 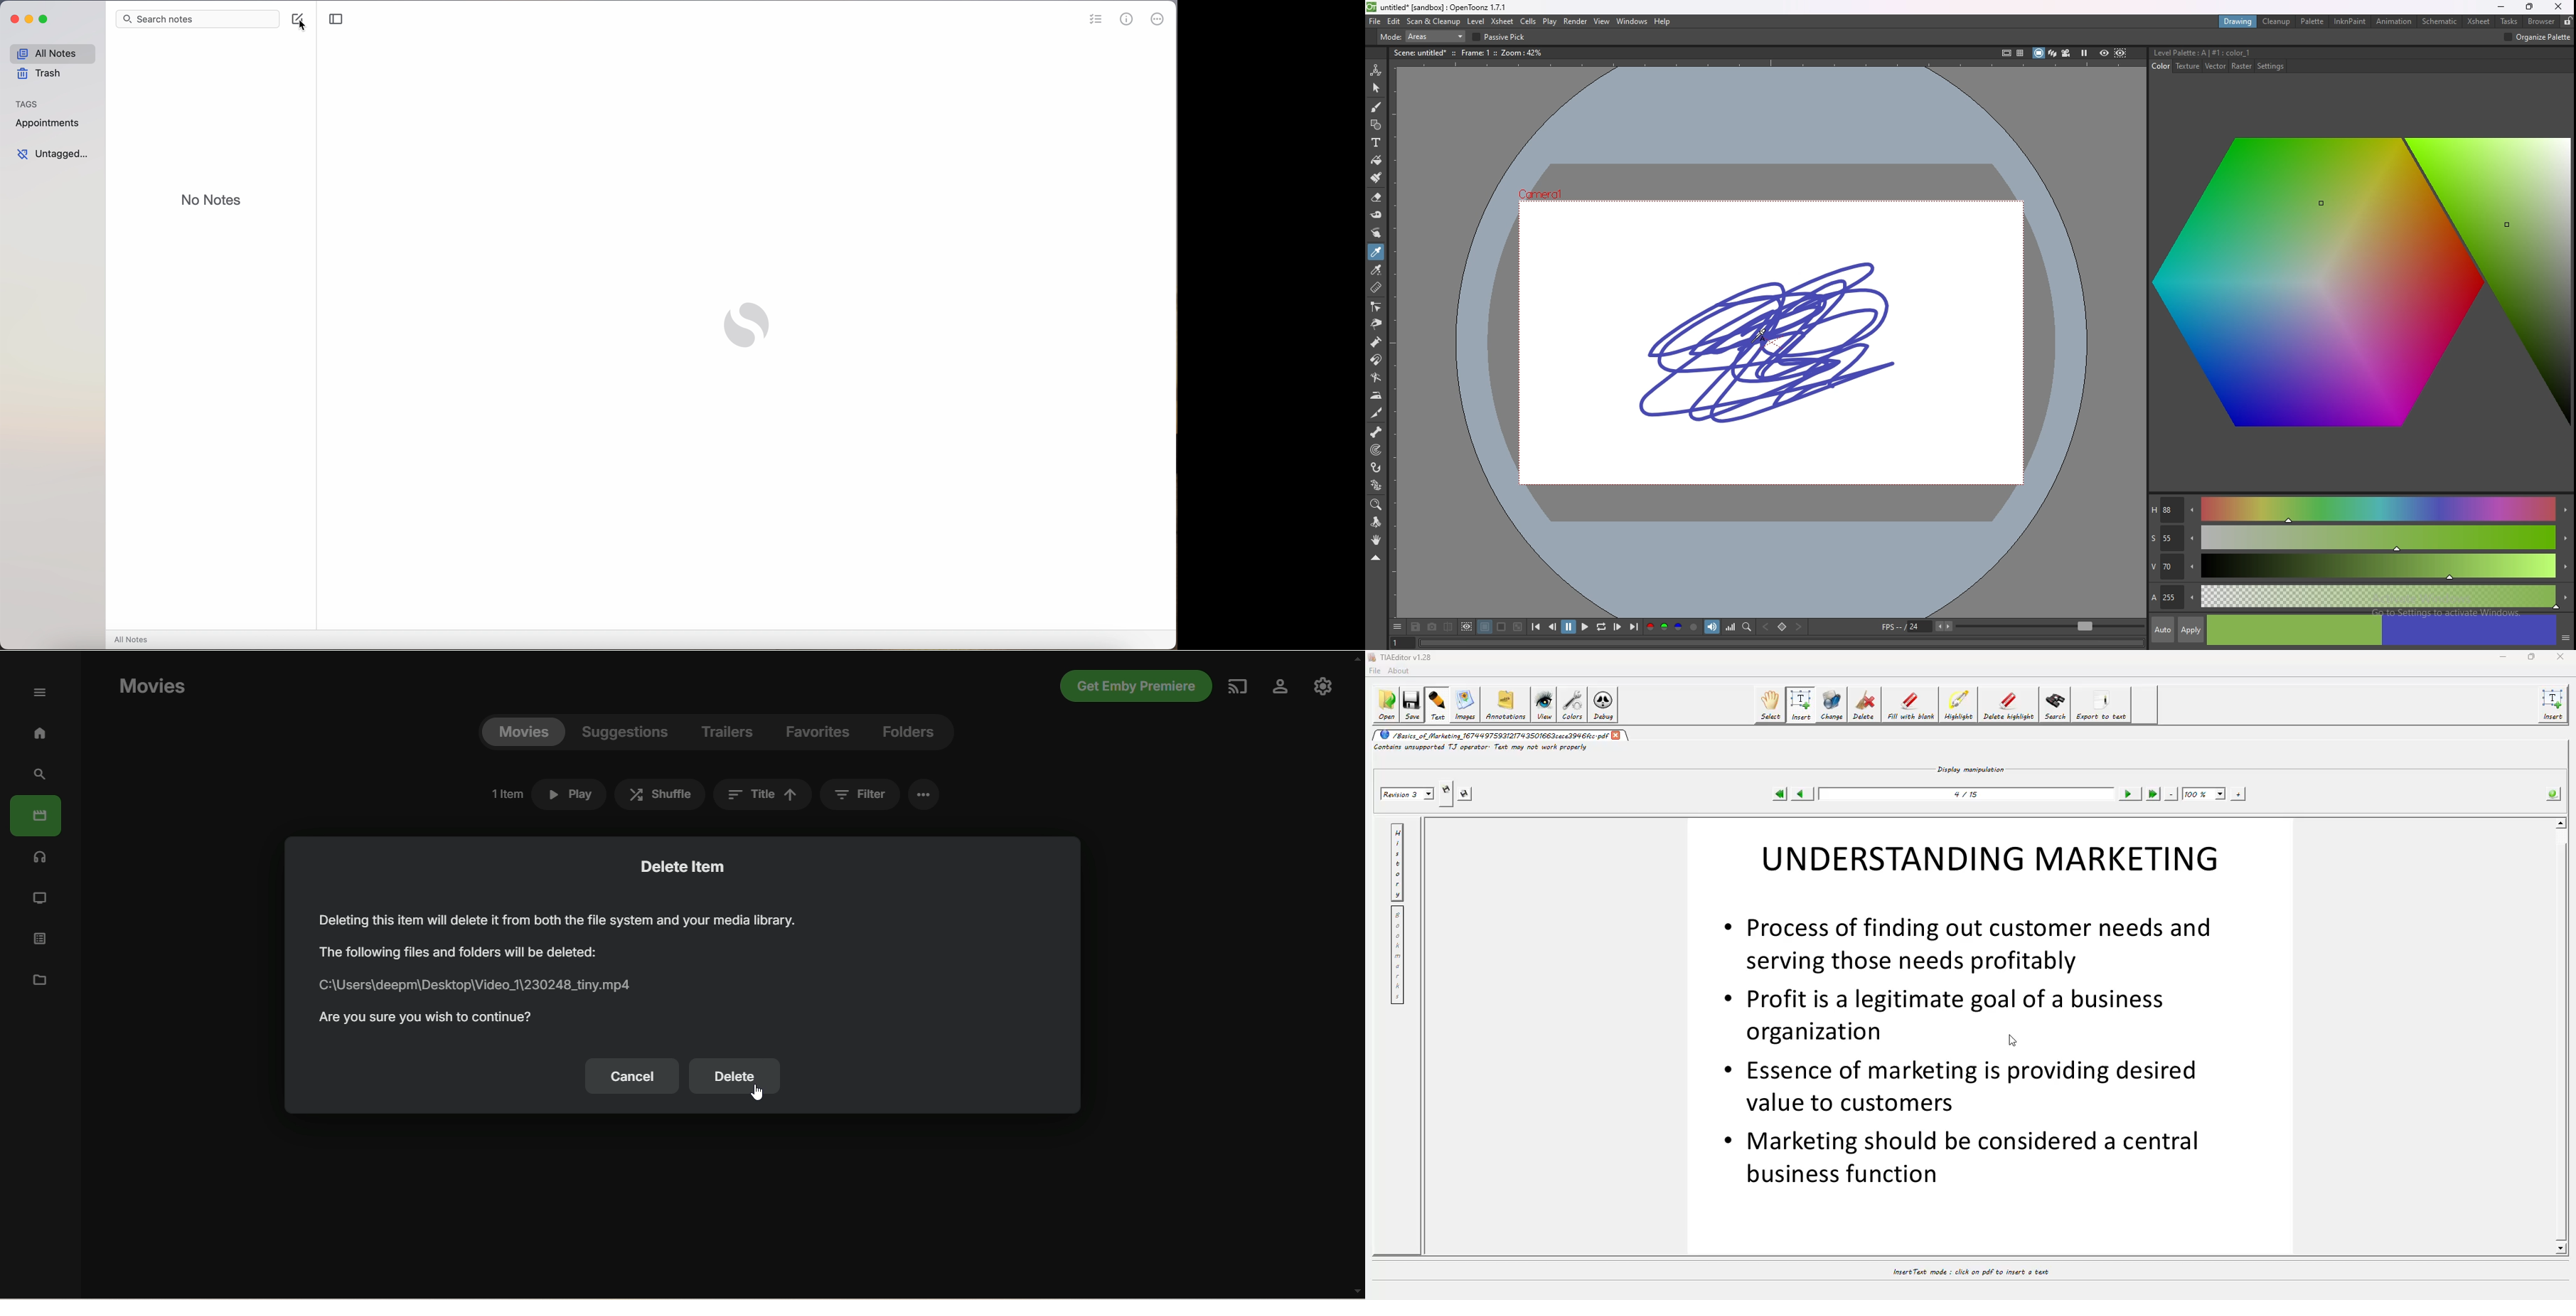 What do you see at coordinates (1652, 37) in the screenshot?
I see `include intersection` at bounding box center [1652, 37].